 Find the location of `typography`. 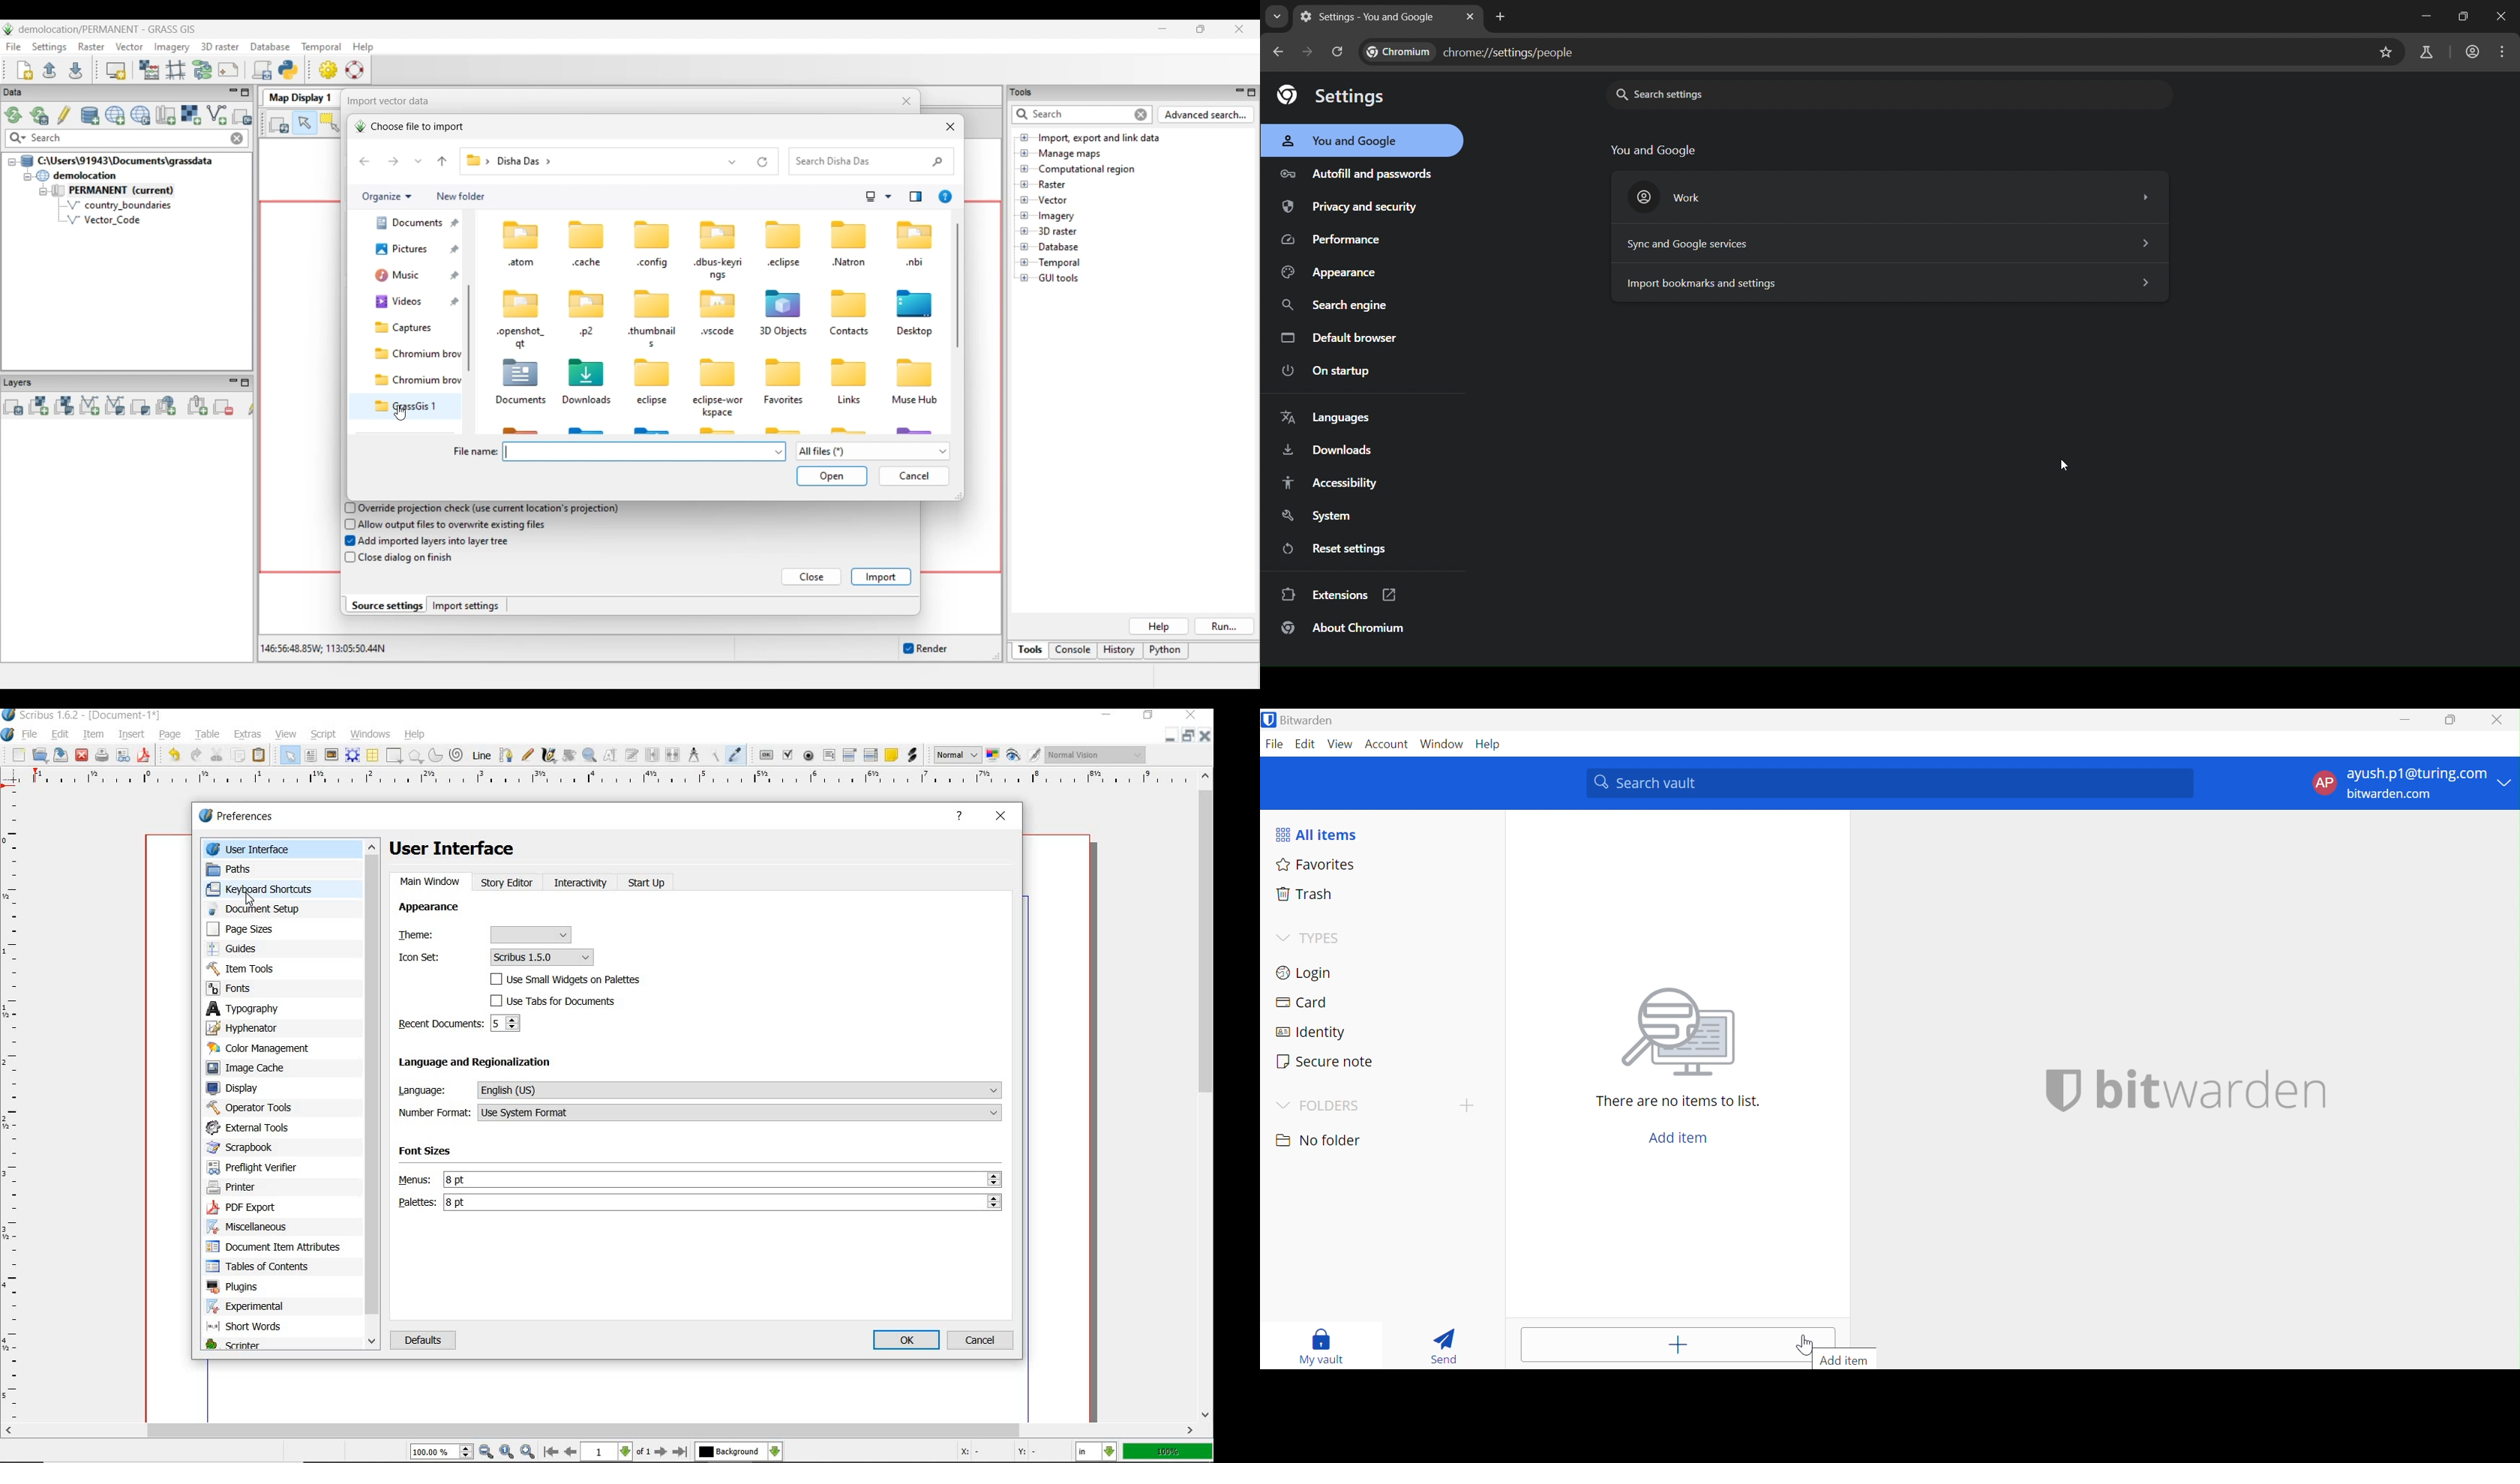

typography is located at coordinates (256, 1008).